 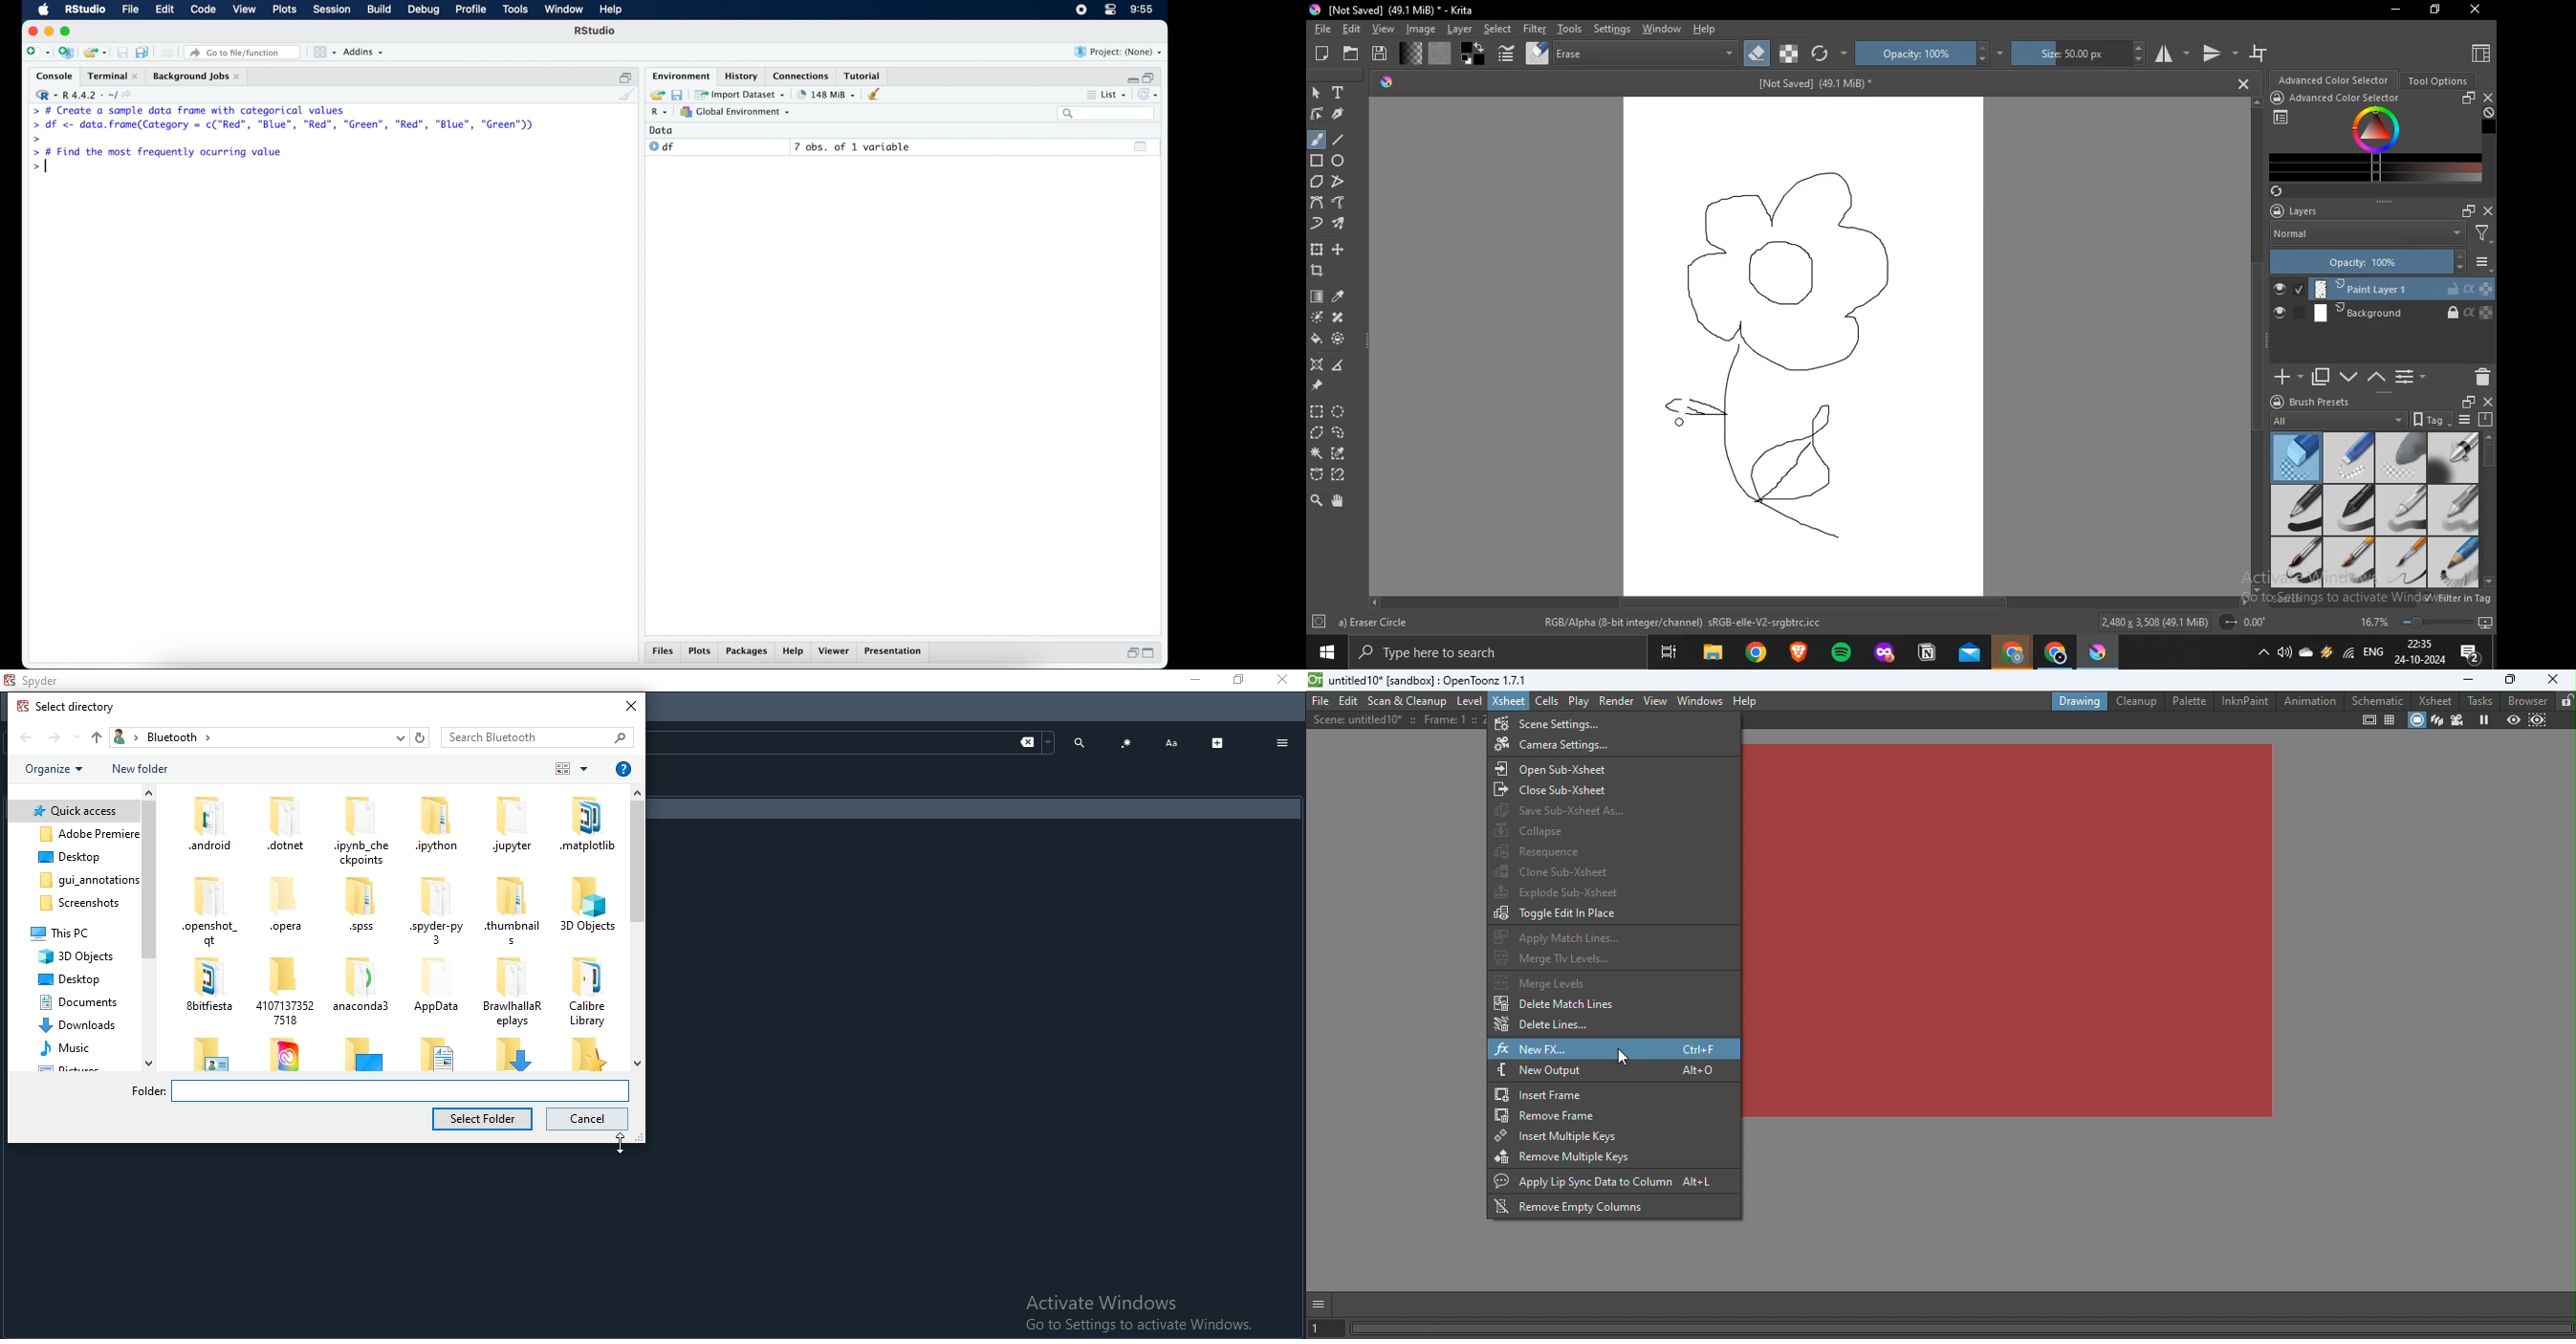 What do you see at coordinates (1828, 54) in the screenshot?
I see `reload original preset` at bounding box center [1828, 54].